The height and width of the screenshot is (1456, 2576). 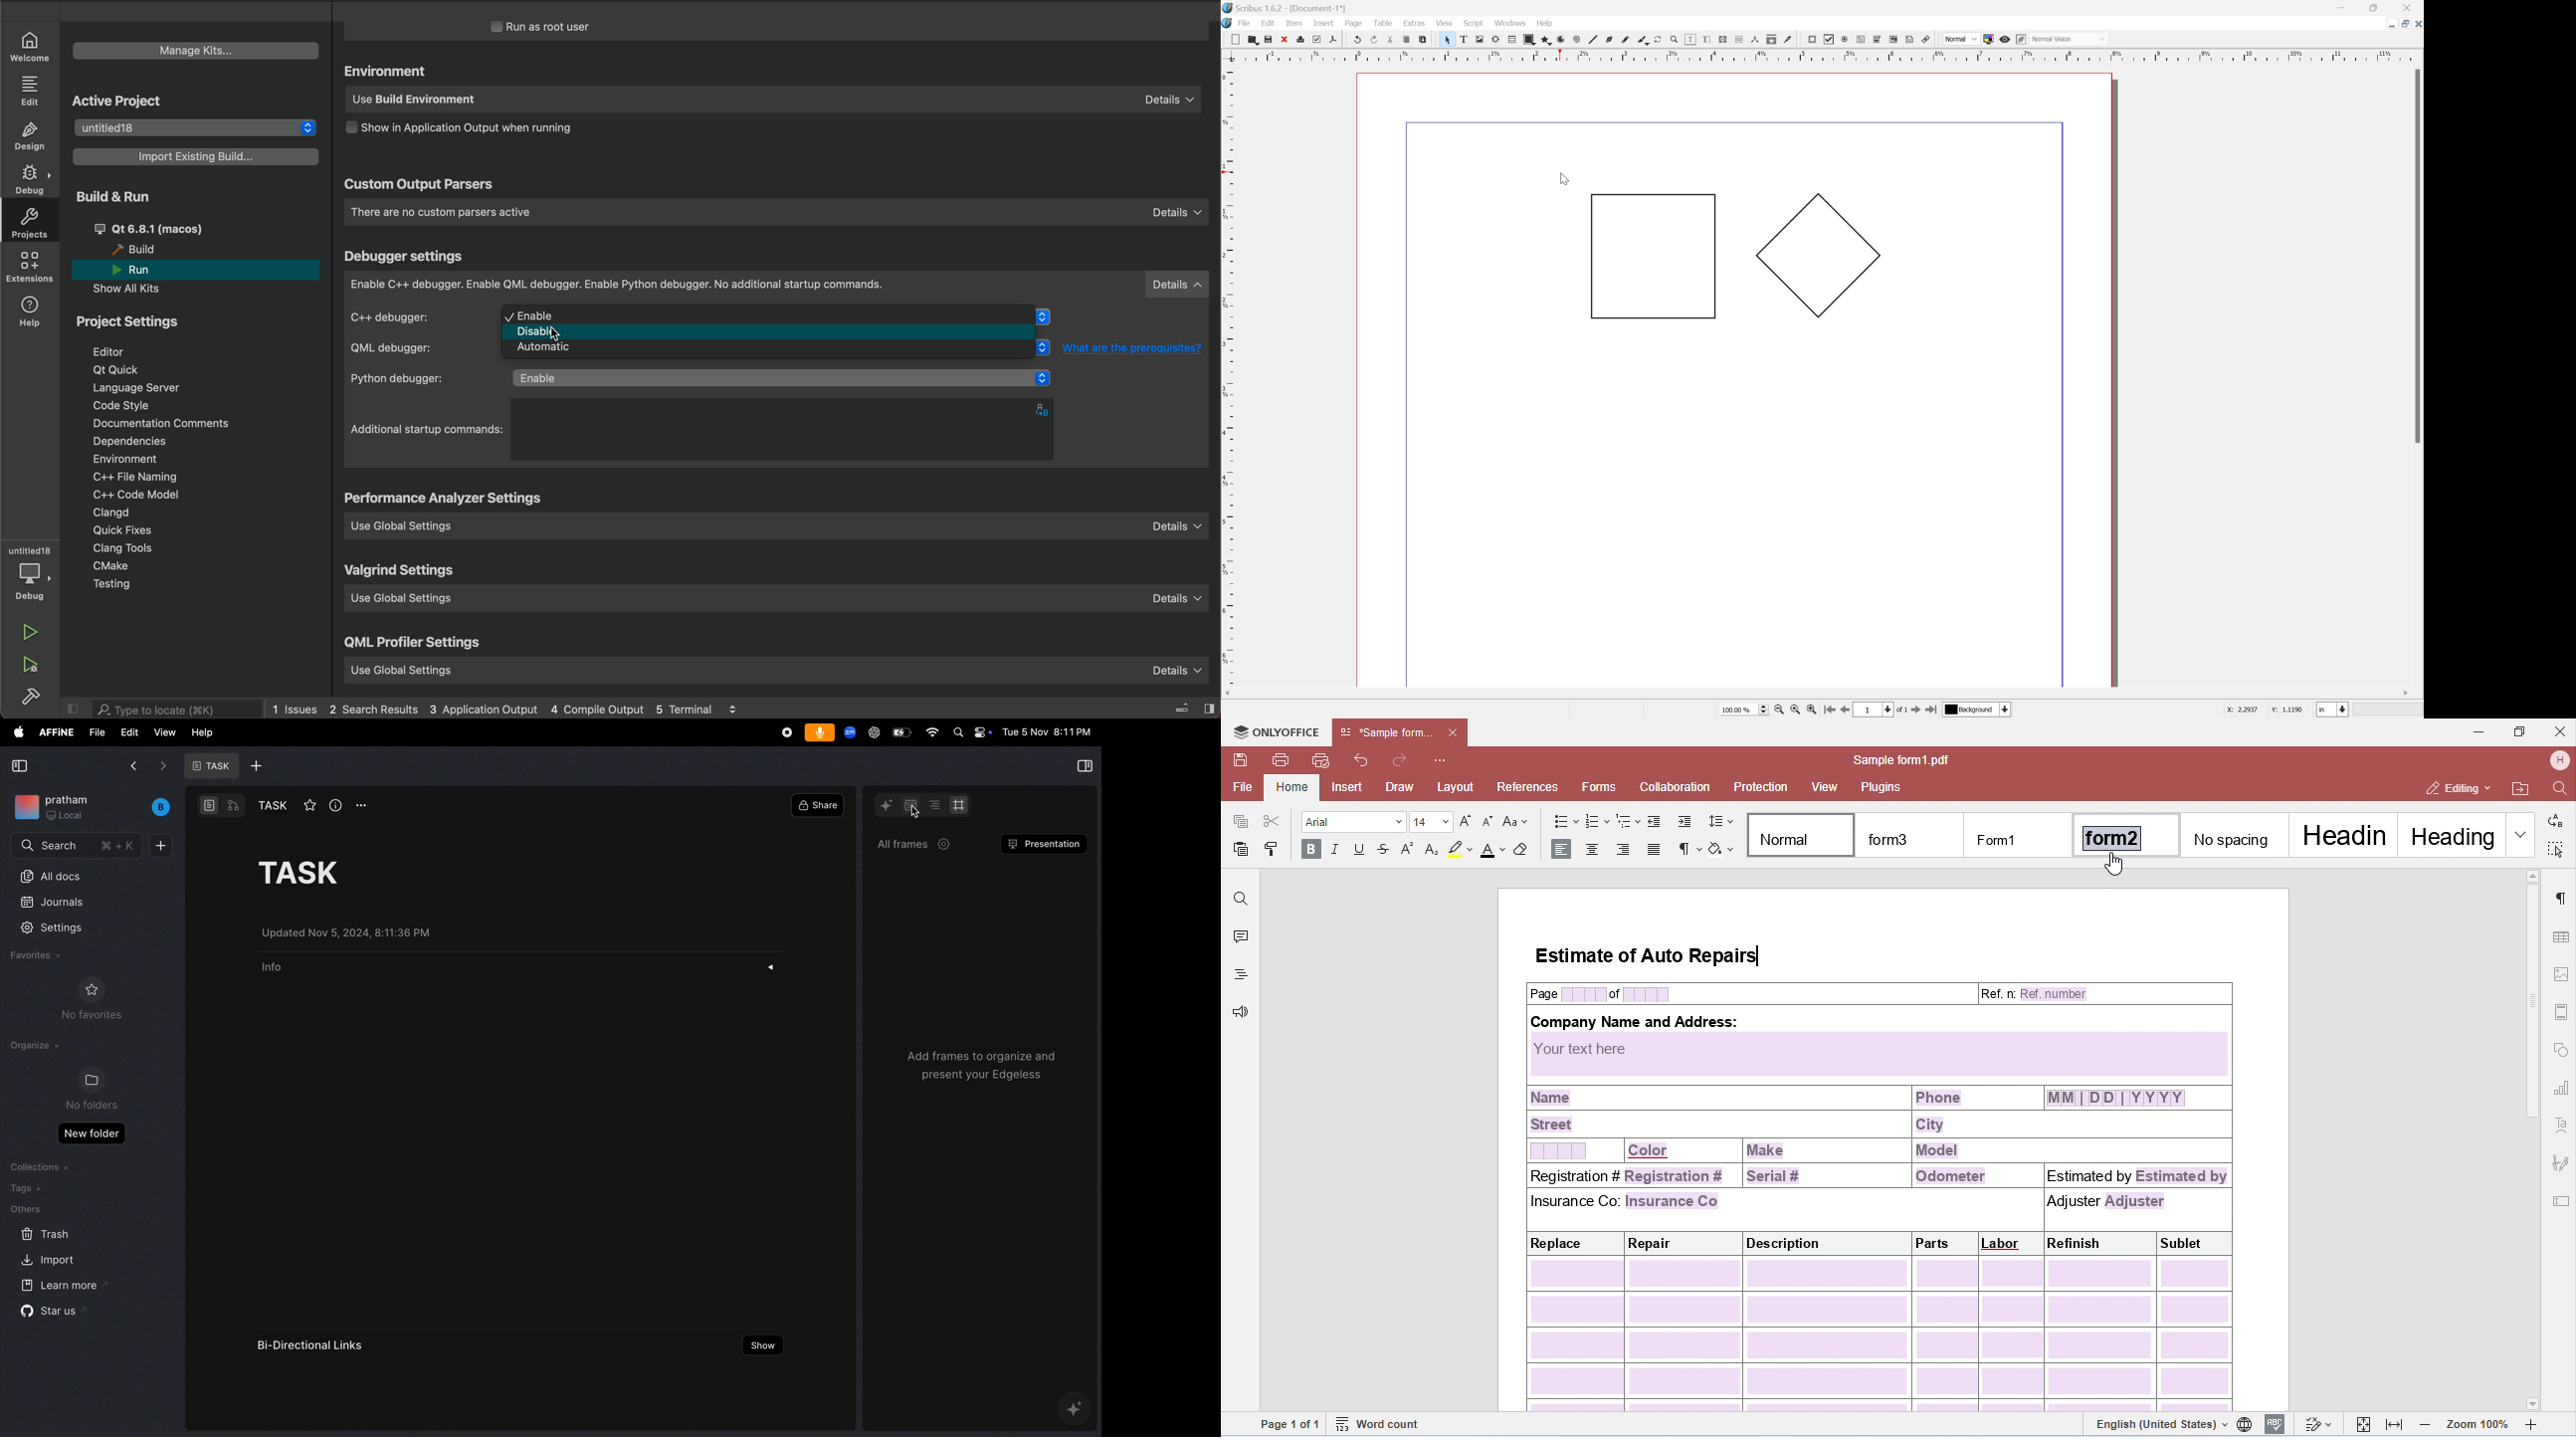 What do you see at coordinates (1474, 22) in the screenshot?
I see `script` at bounding box center [1474, 22].